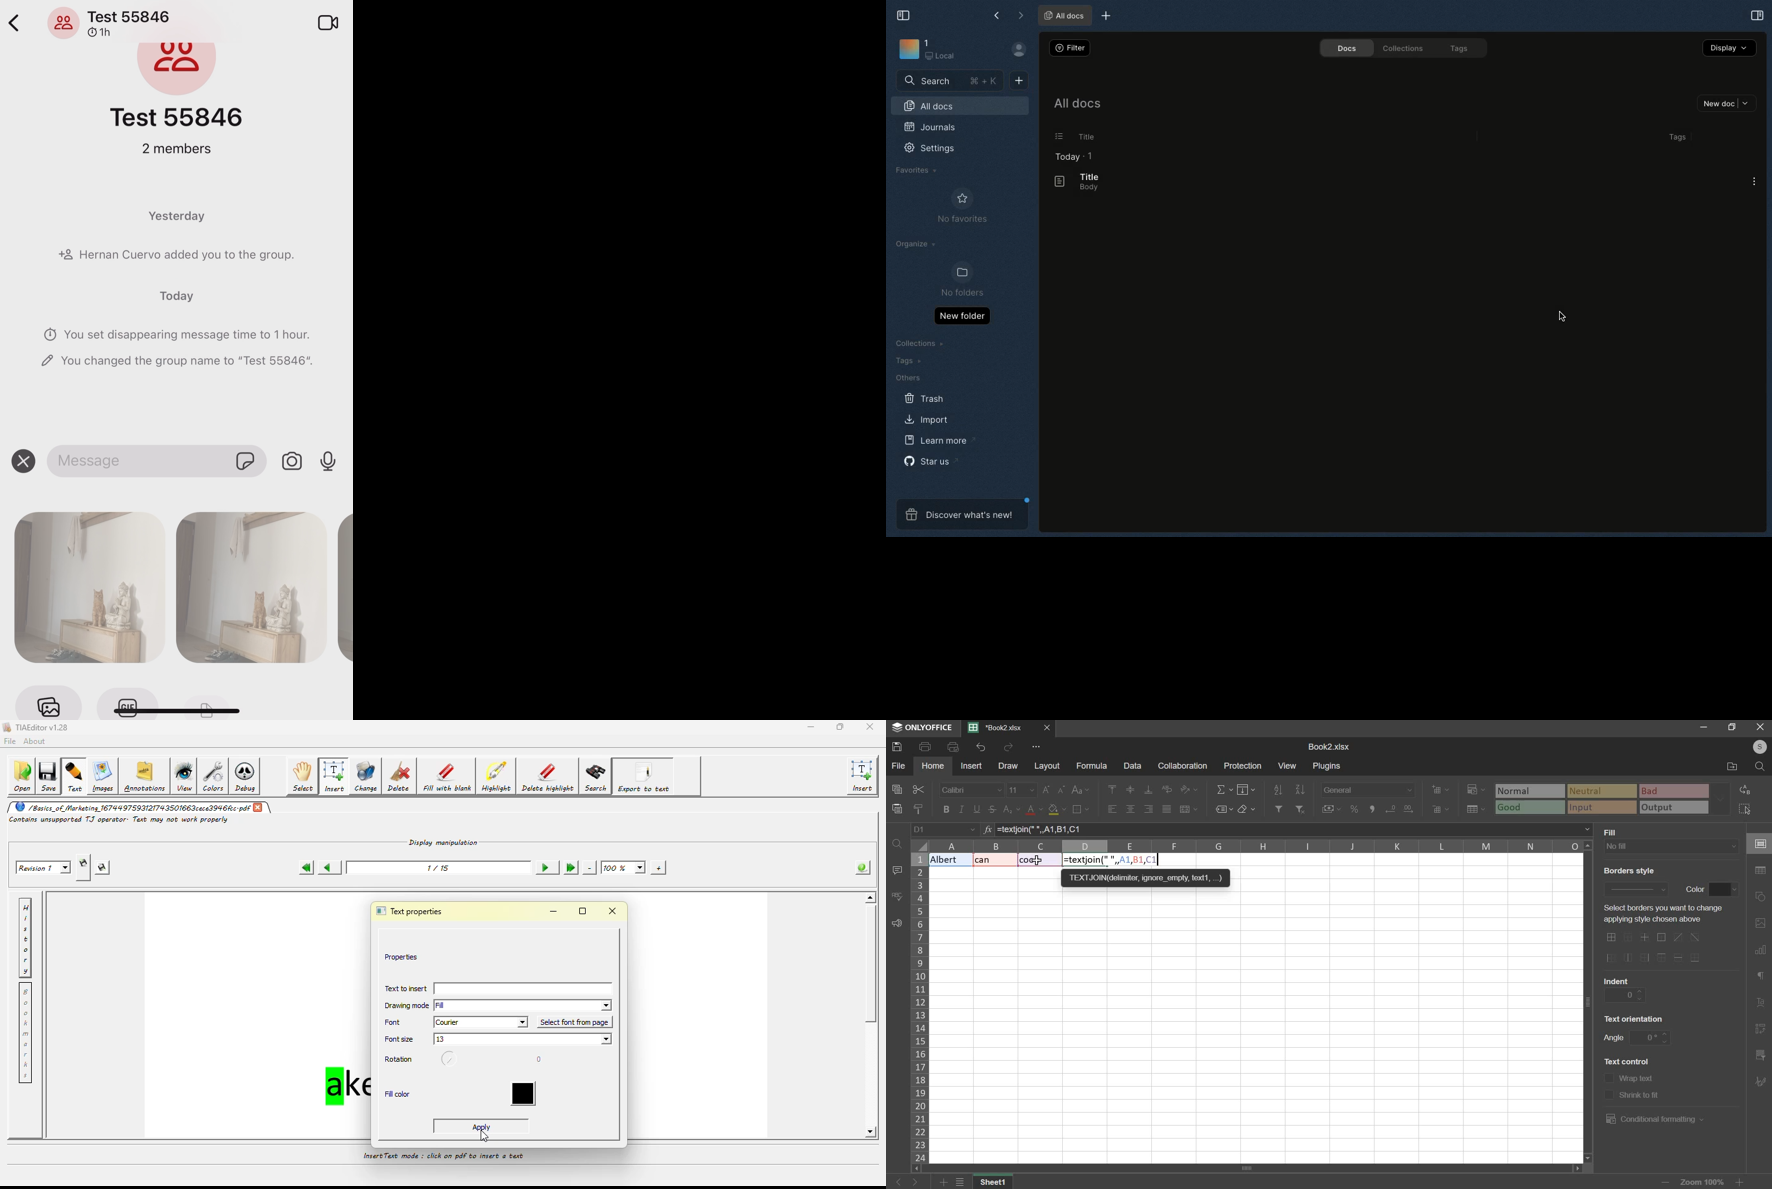 This screenshot has width=1792, height=1204. I want to click on view, so click(1287, 765).